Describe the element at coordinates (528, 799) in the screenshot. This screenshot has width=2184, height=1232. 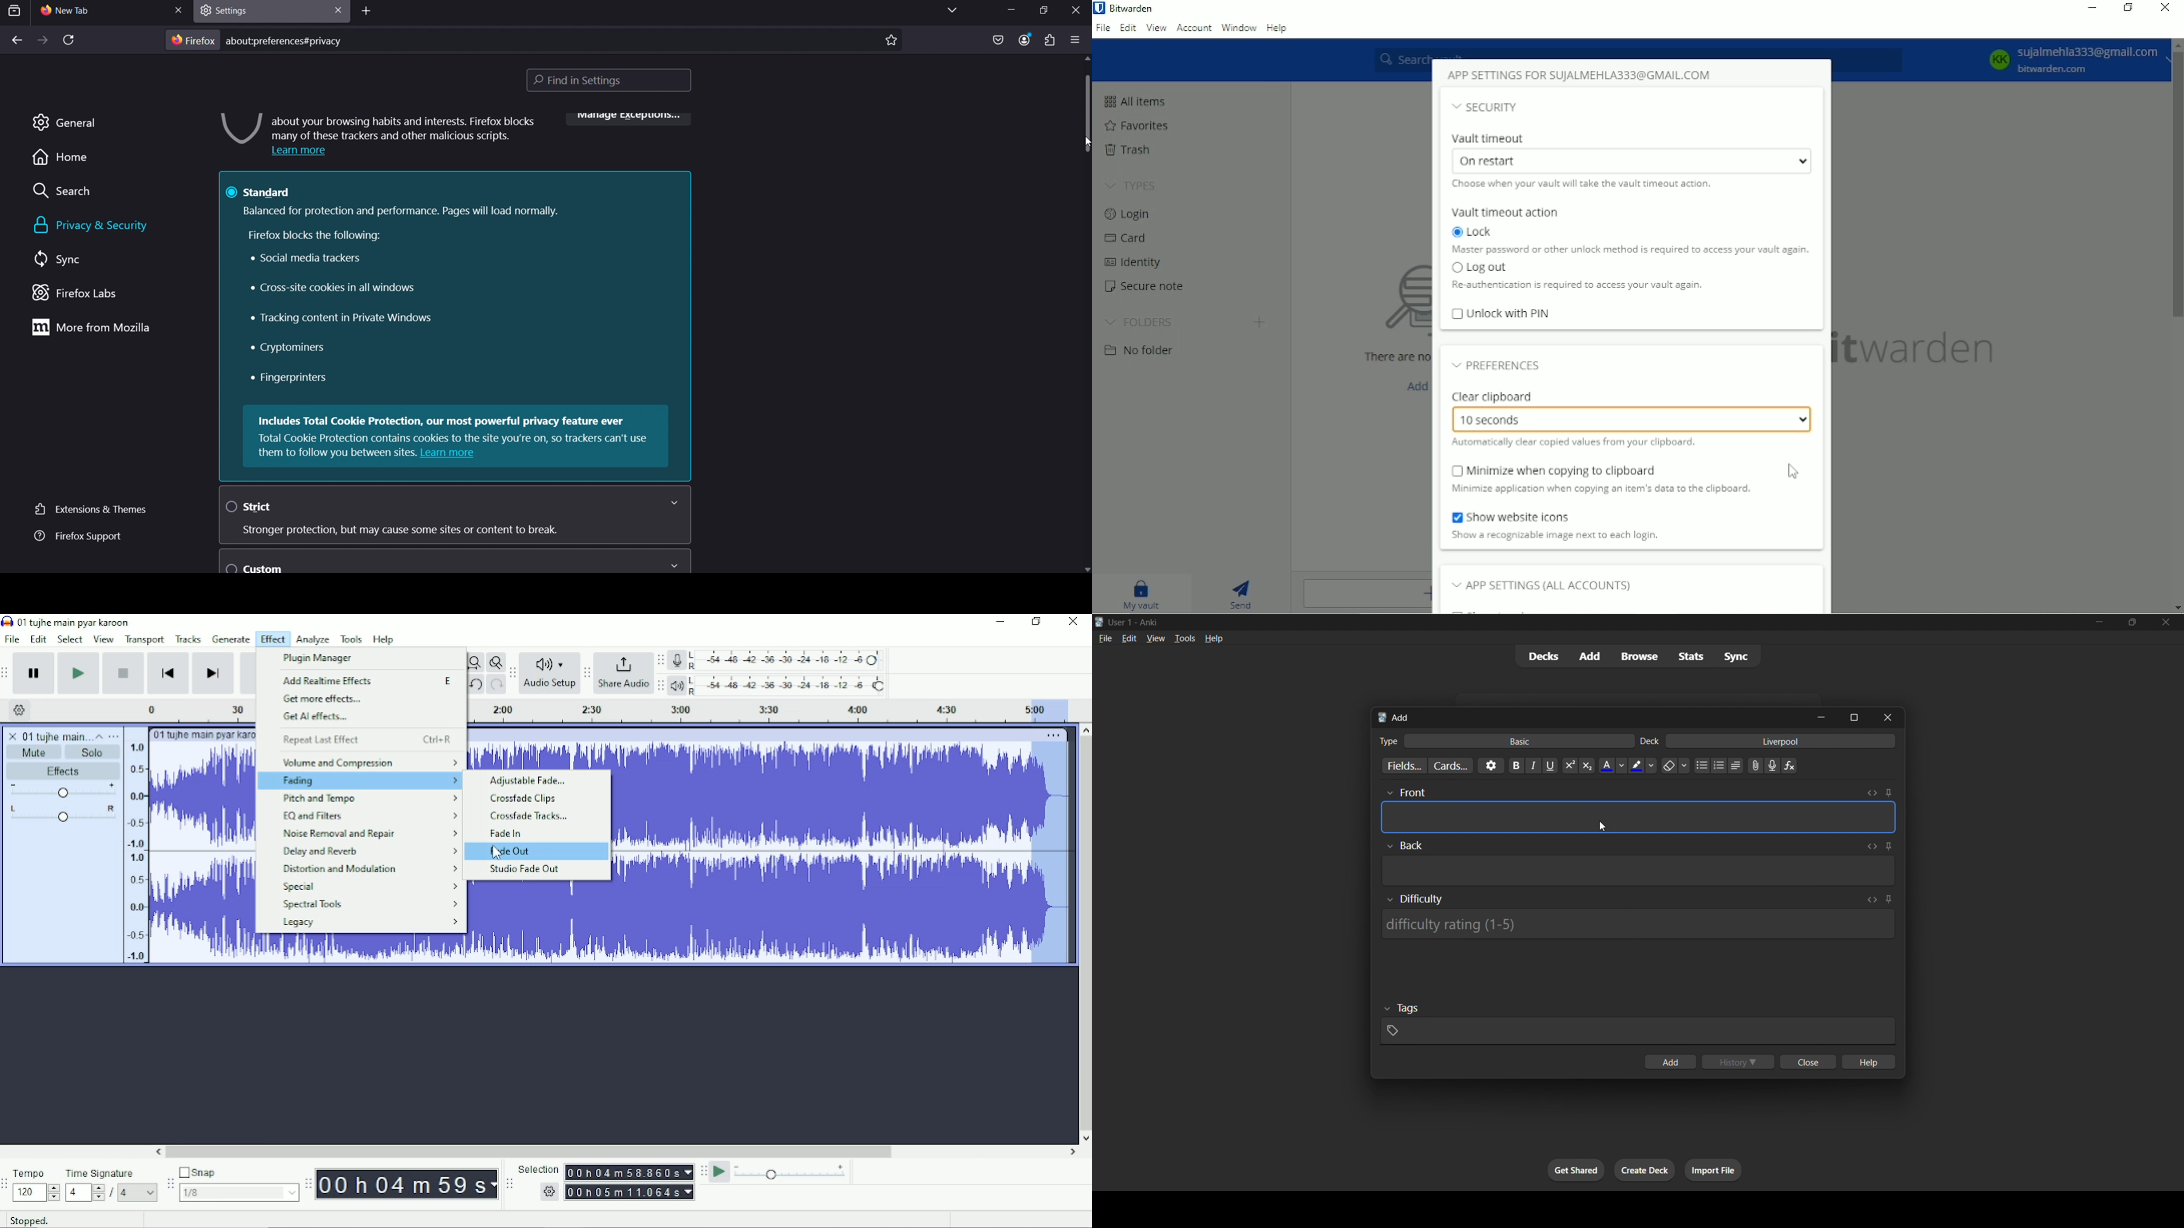
I see `Crossfade Clips` at that location.